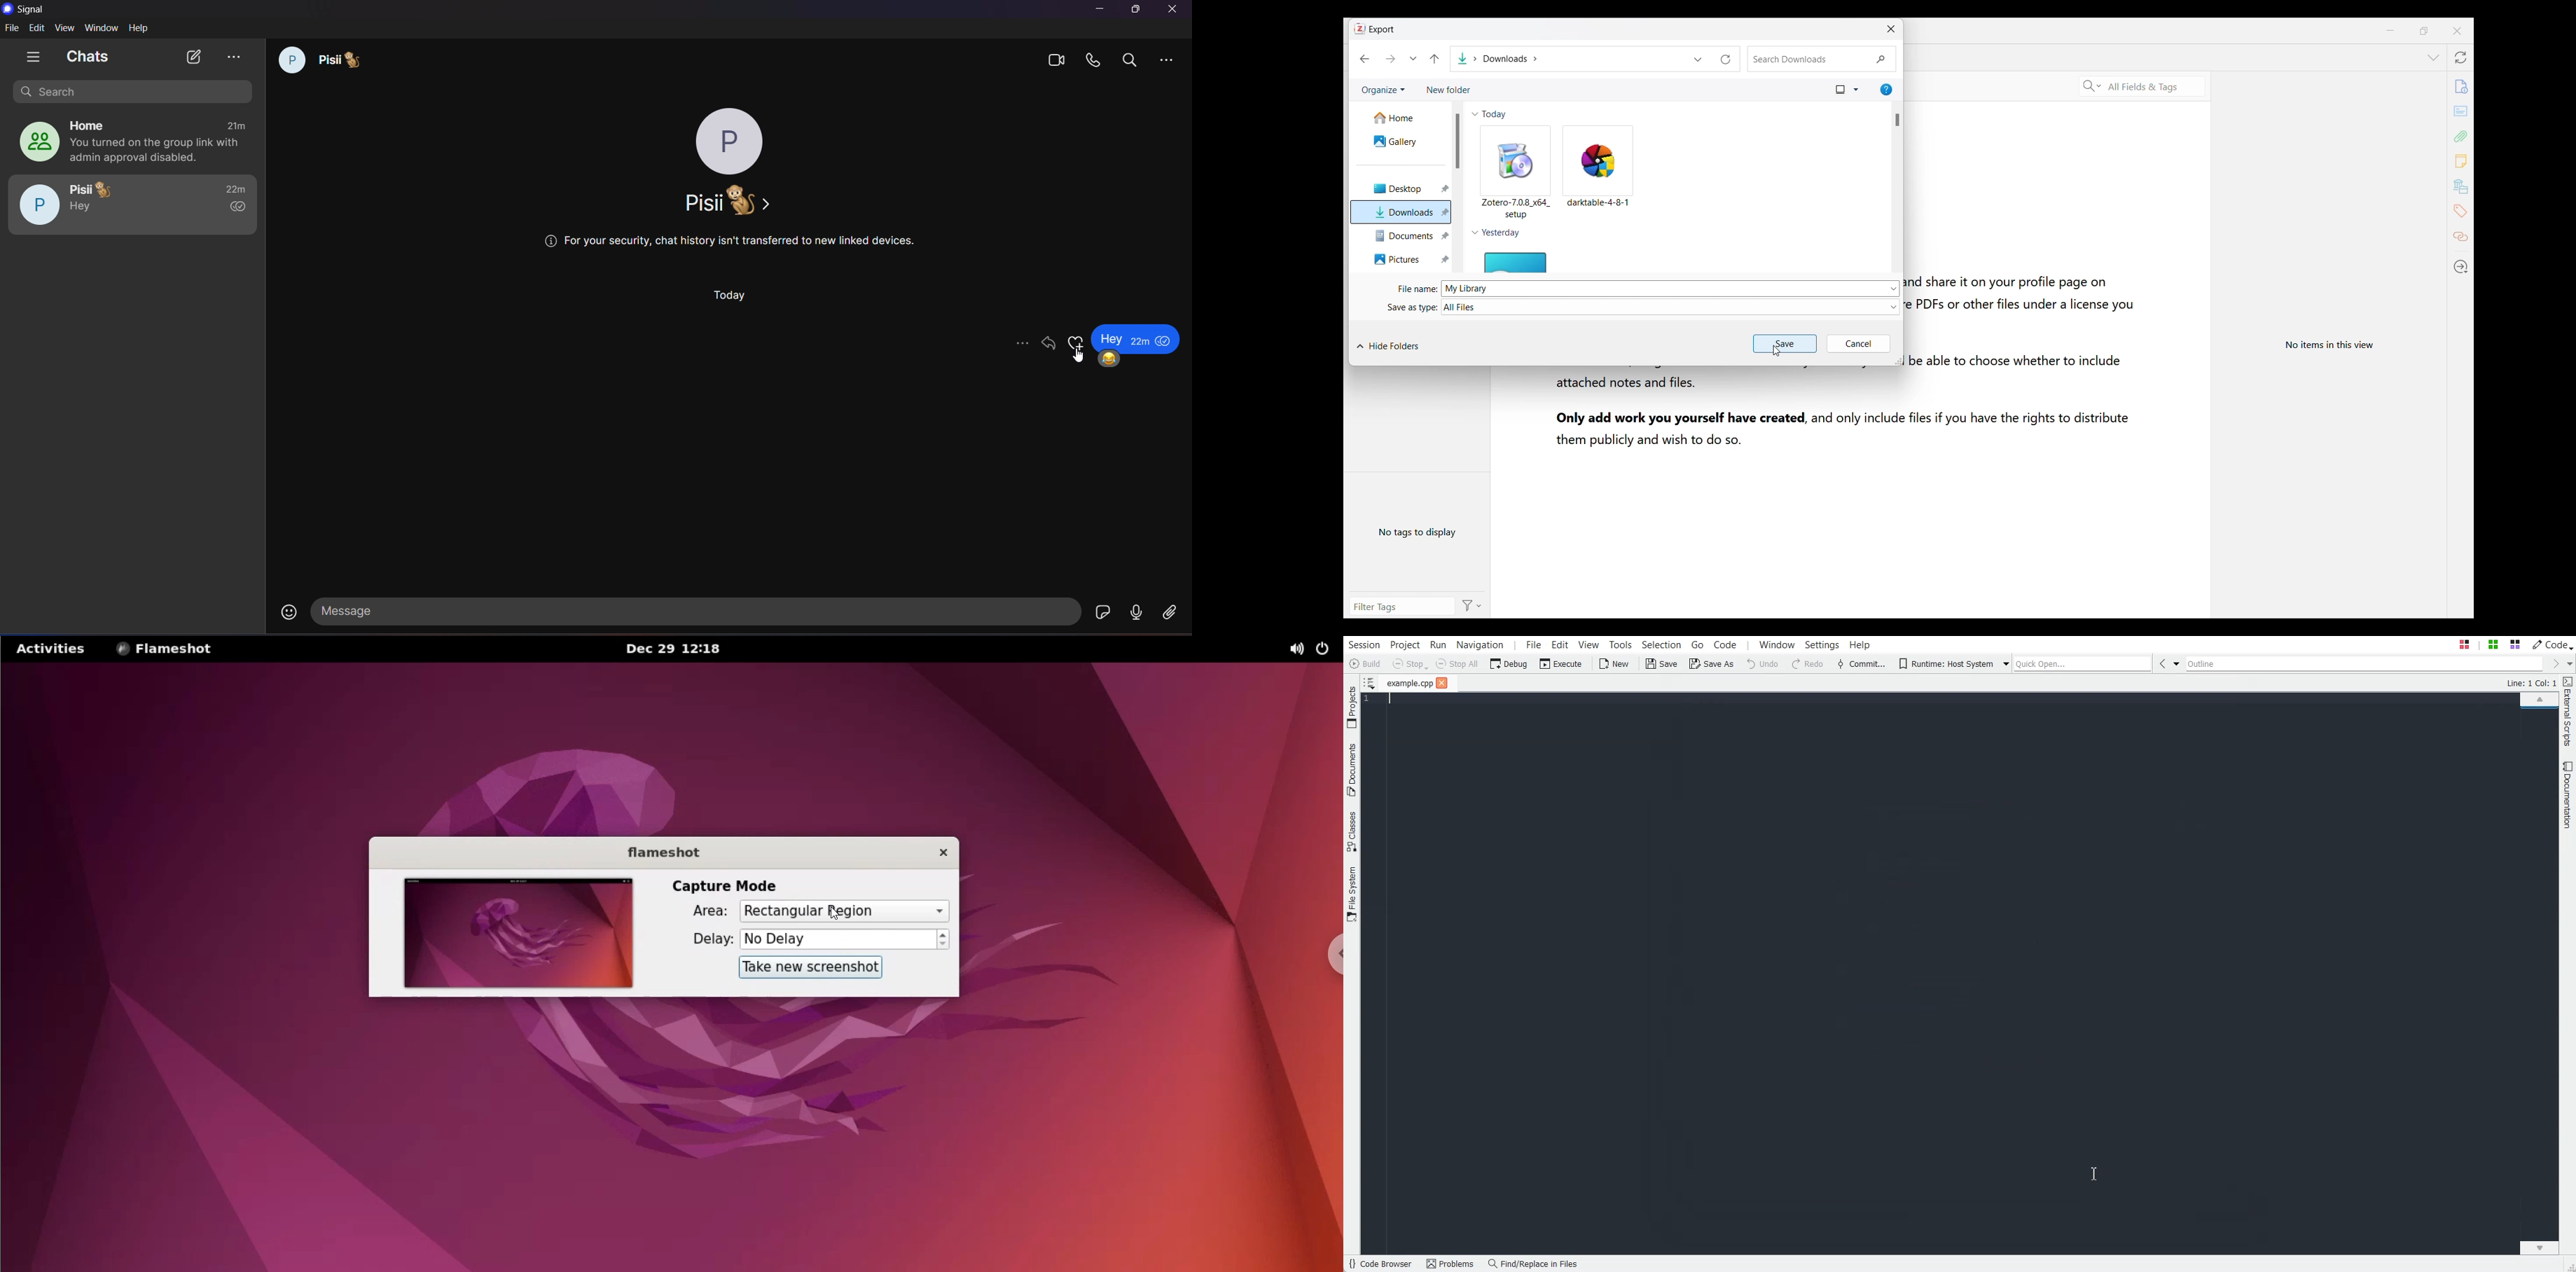  I want to click on Selected search criteria, so click(2144, 87).